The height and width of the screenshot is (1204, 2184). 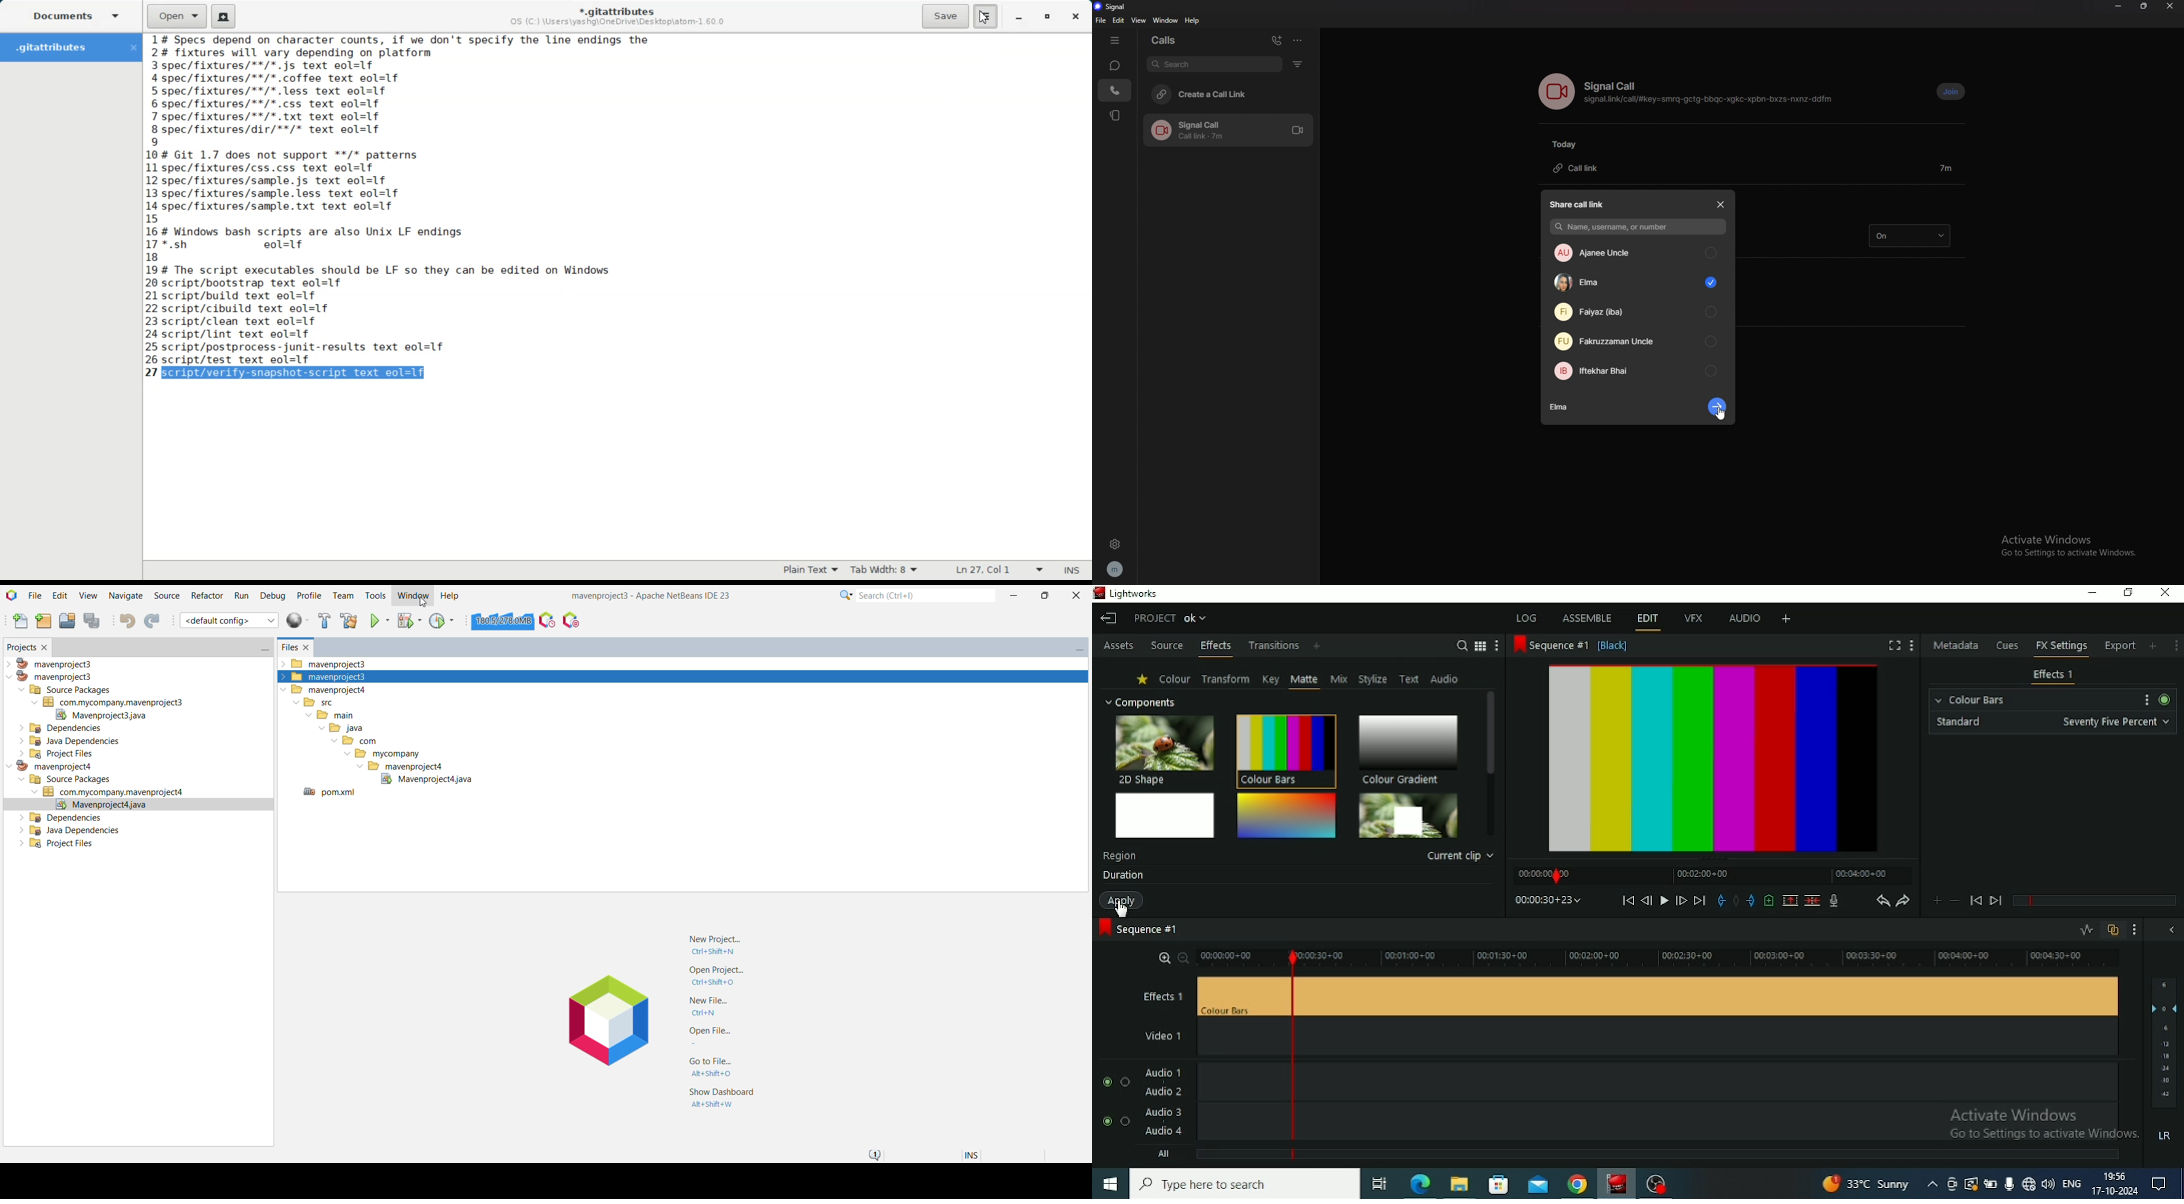 What do you see at coordinates (1481, 646) in the screenshot?
I see `Tile view` at bounding box center [1481, 646].